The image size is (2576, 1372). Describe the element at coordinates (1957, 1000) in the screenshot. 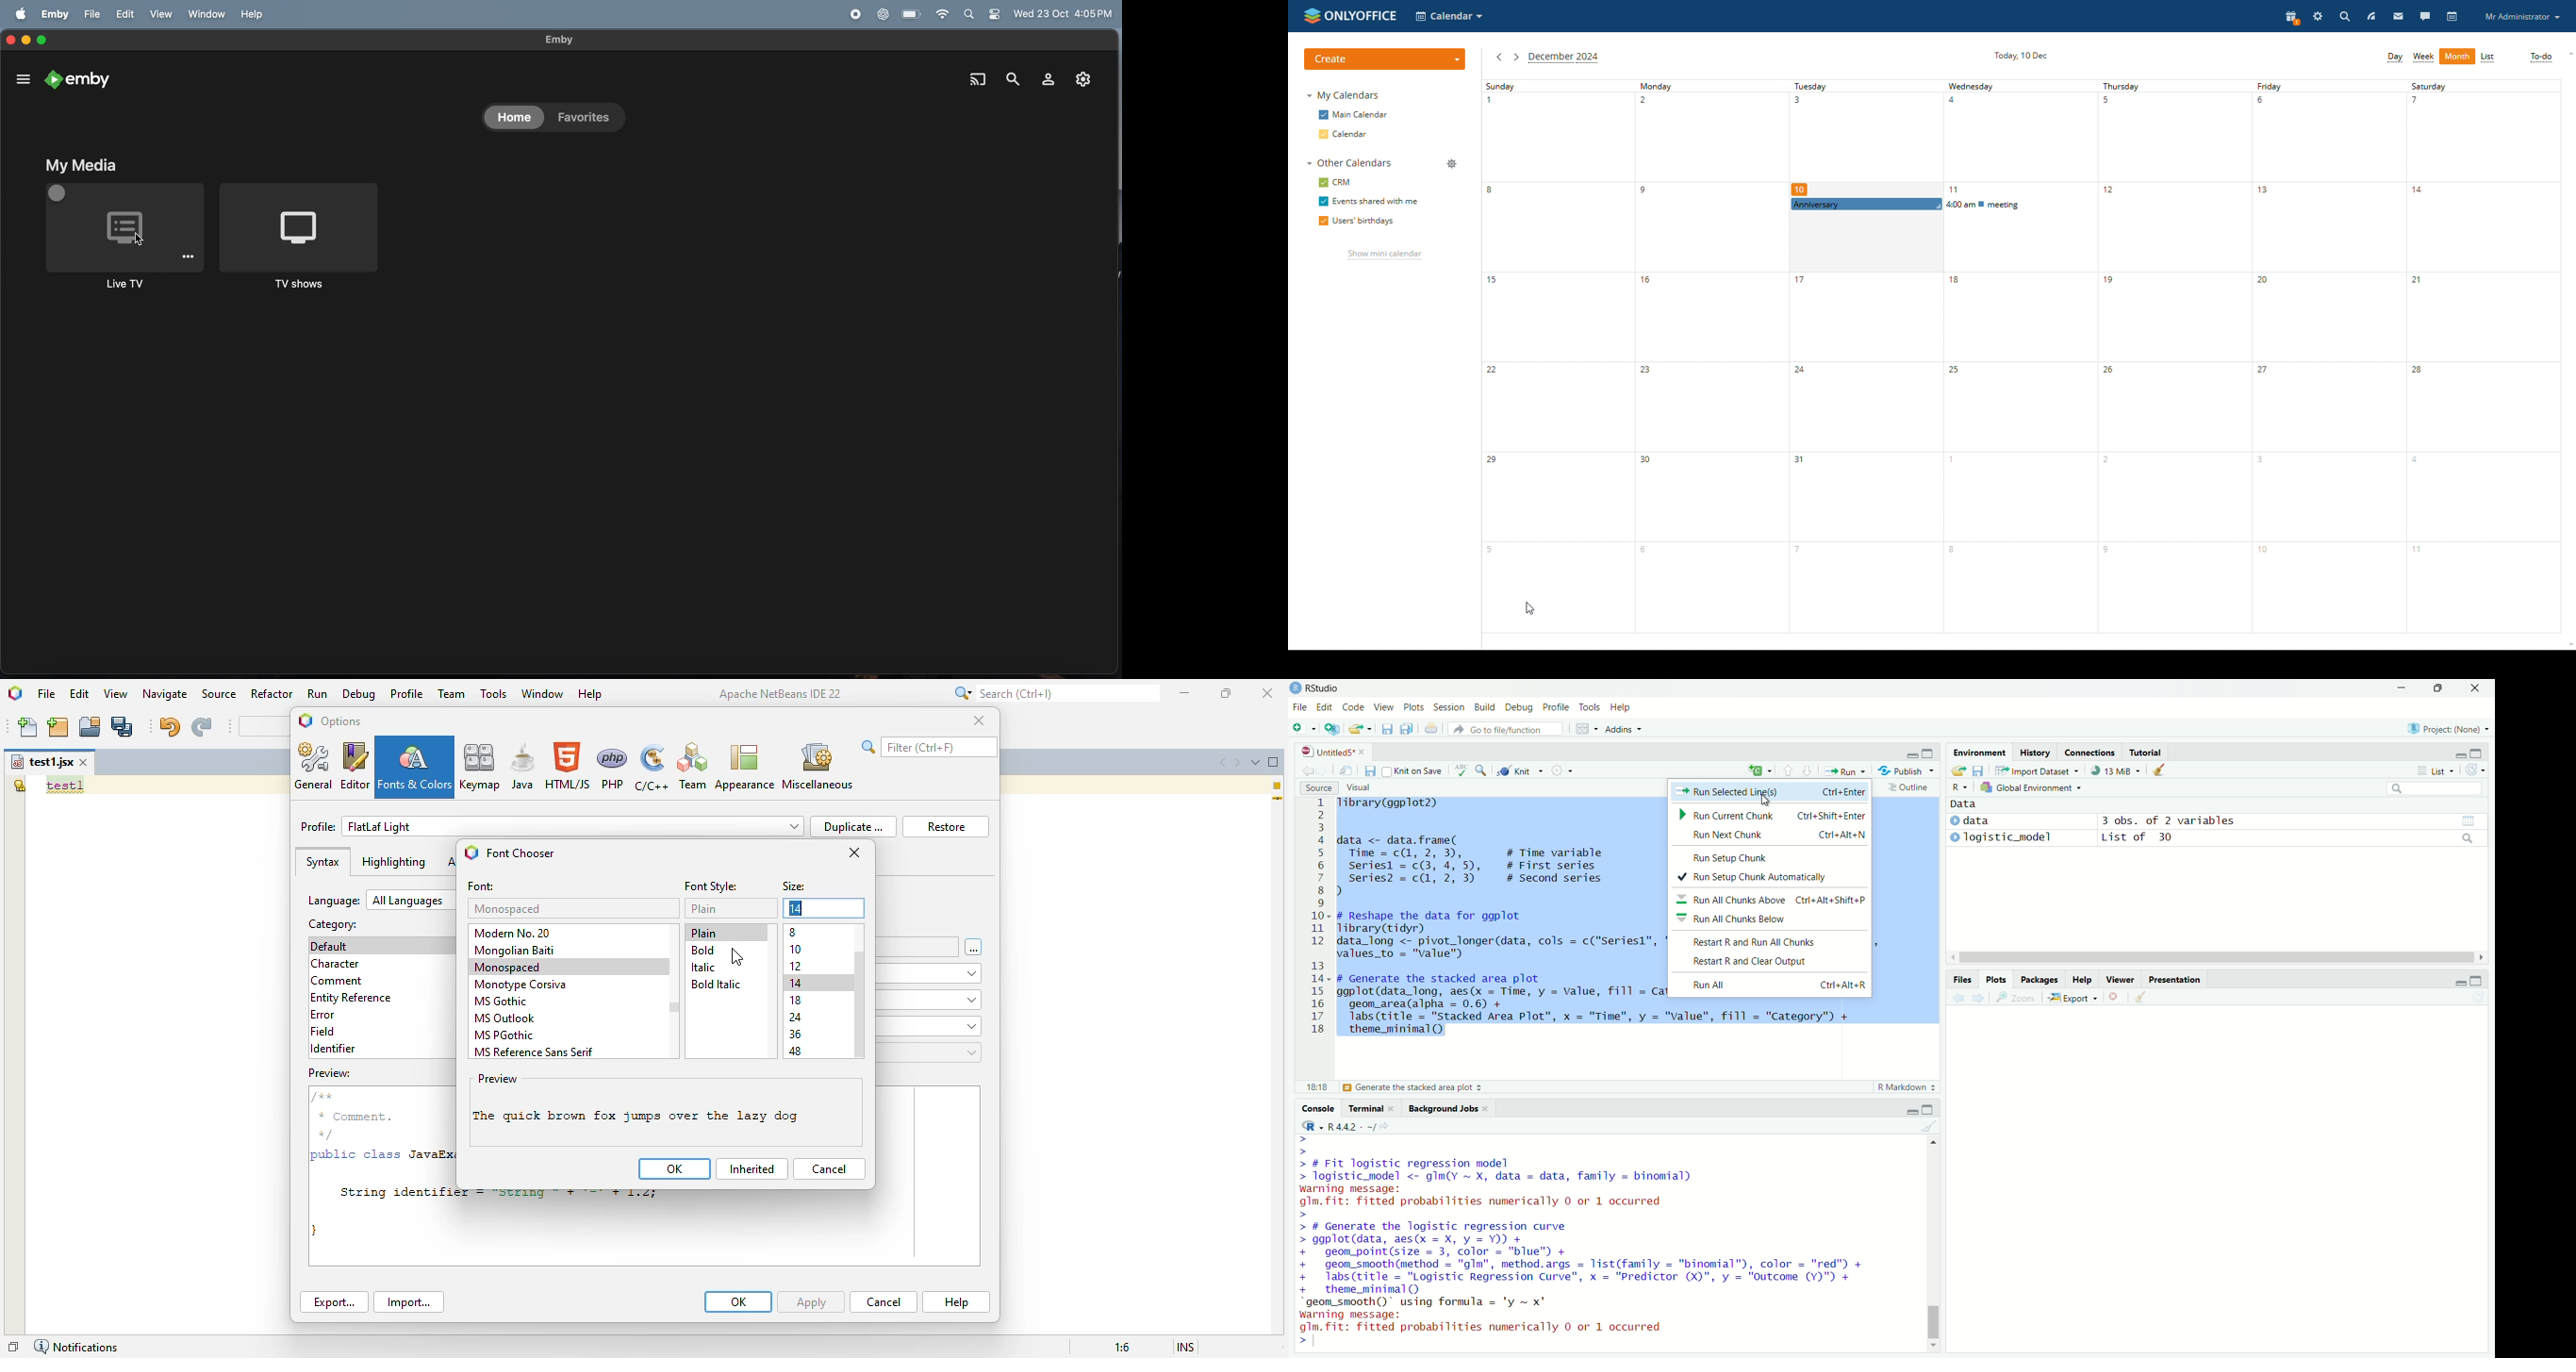

I see `back` at that location.